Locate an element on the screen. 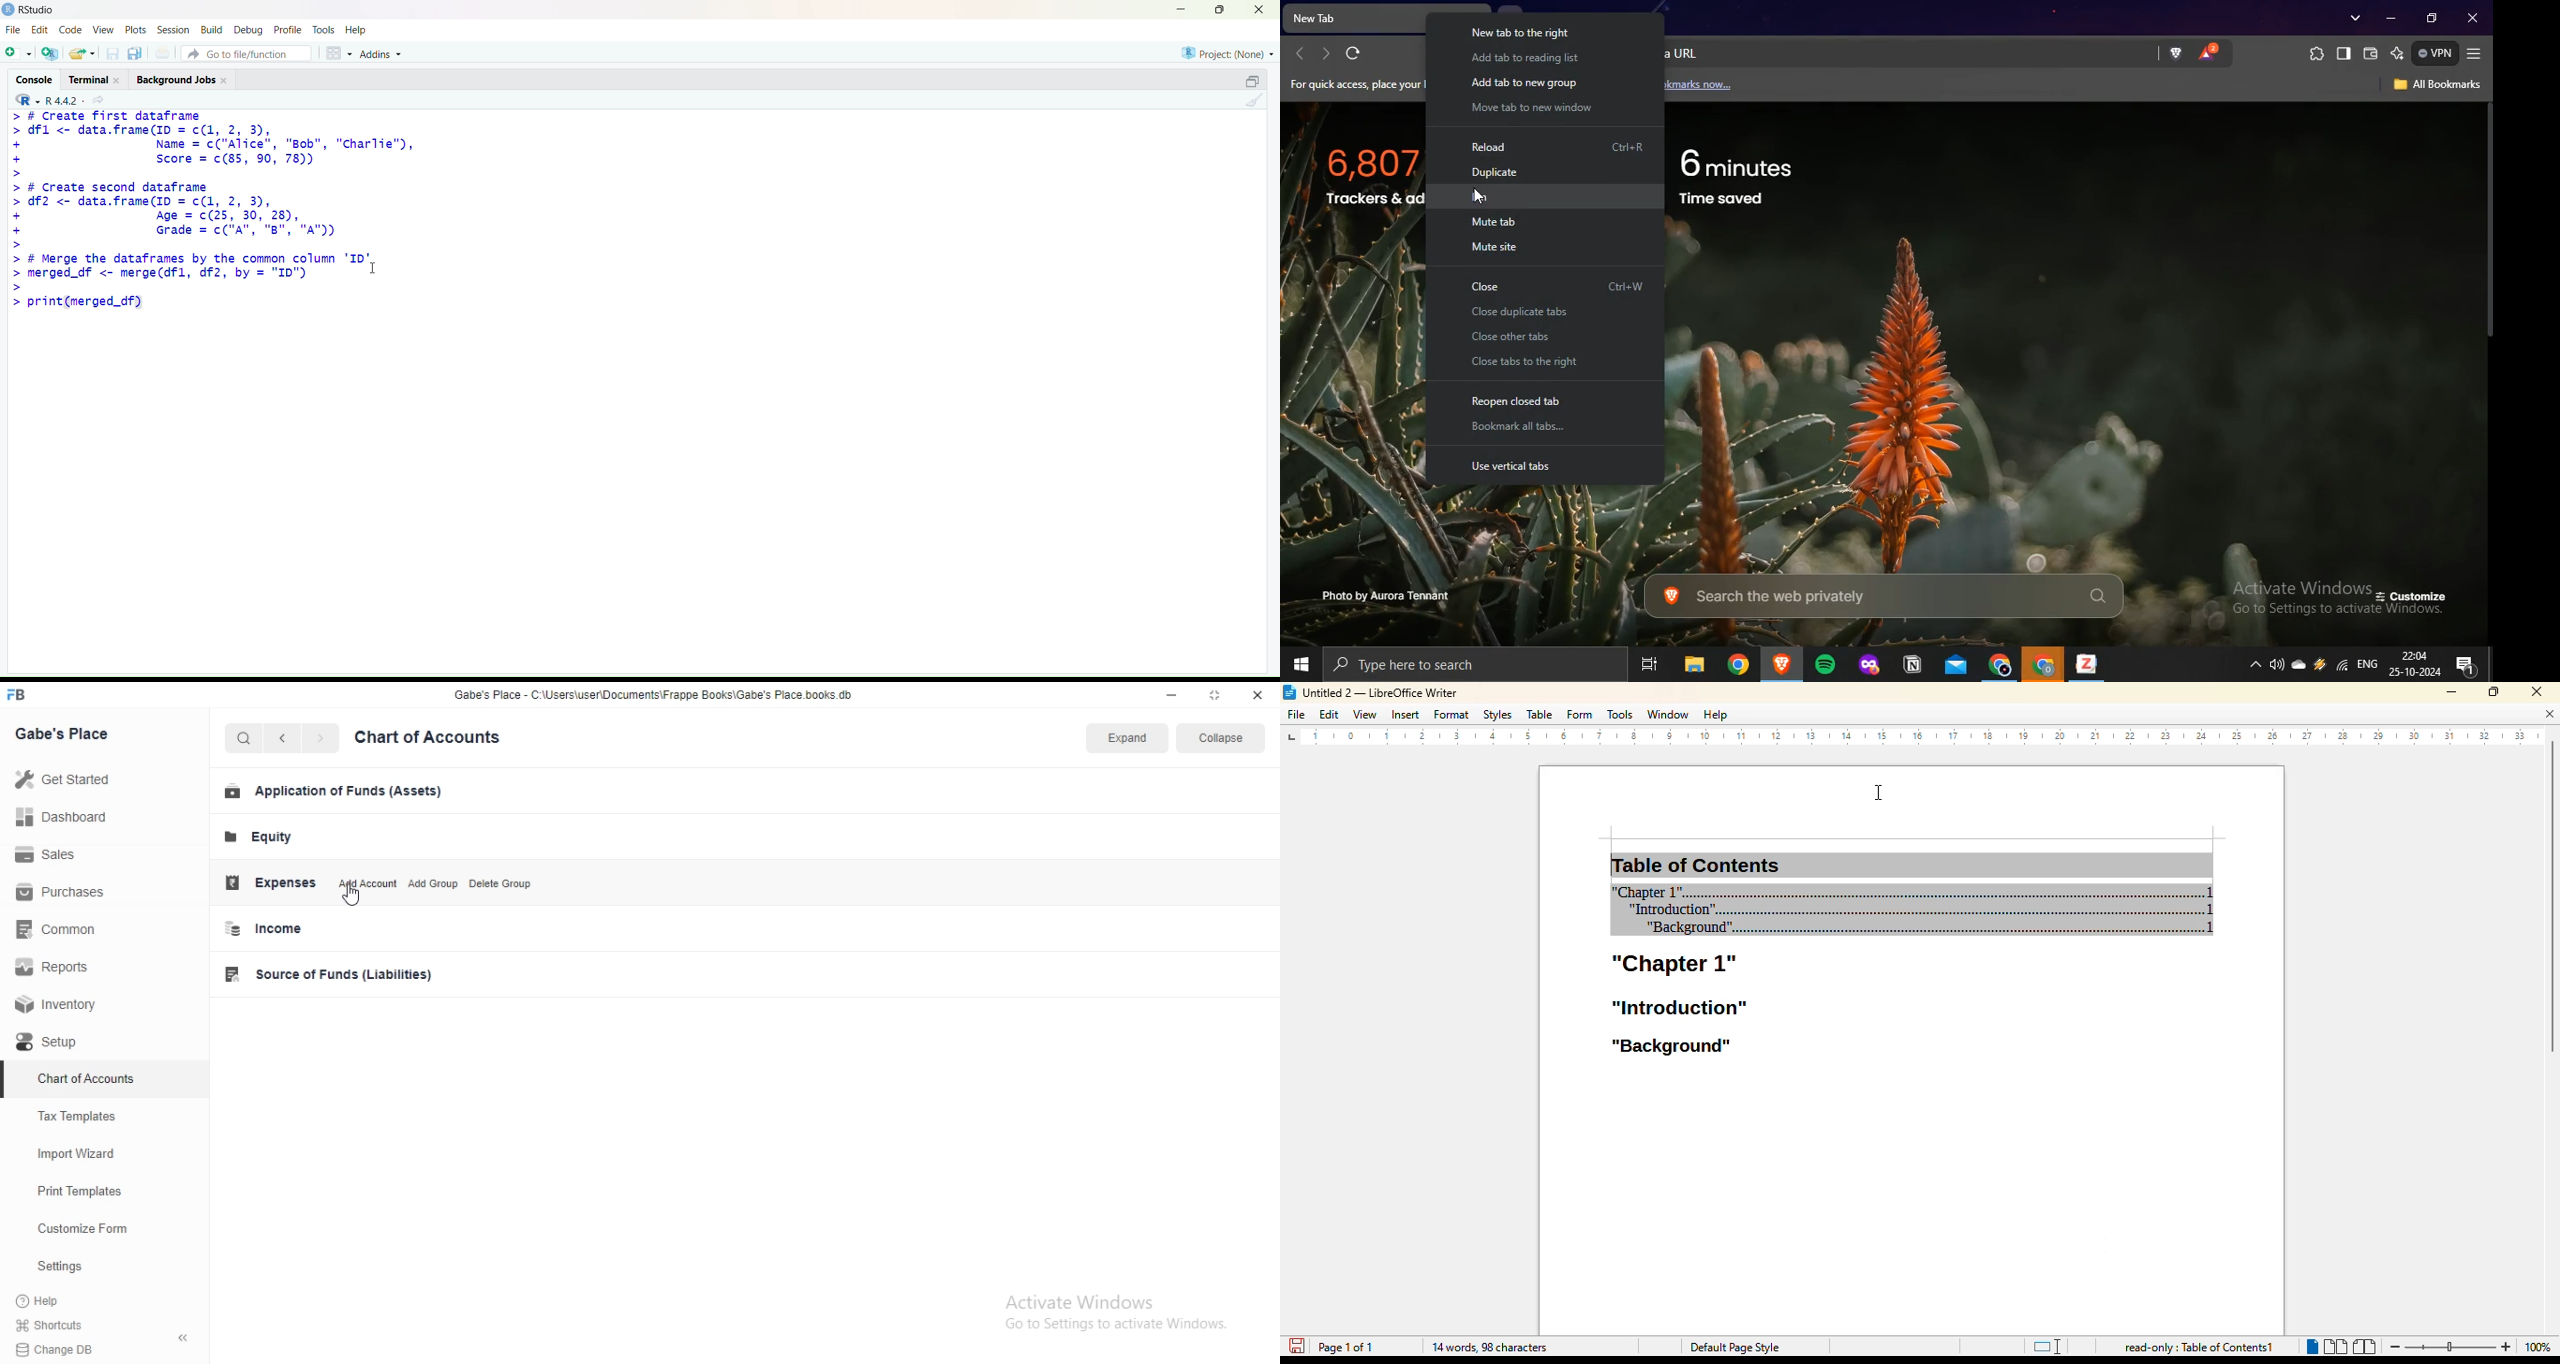  Session is located at coordinates (174, 30).